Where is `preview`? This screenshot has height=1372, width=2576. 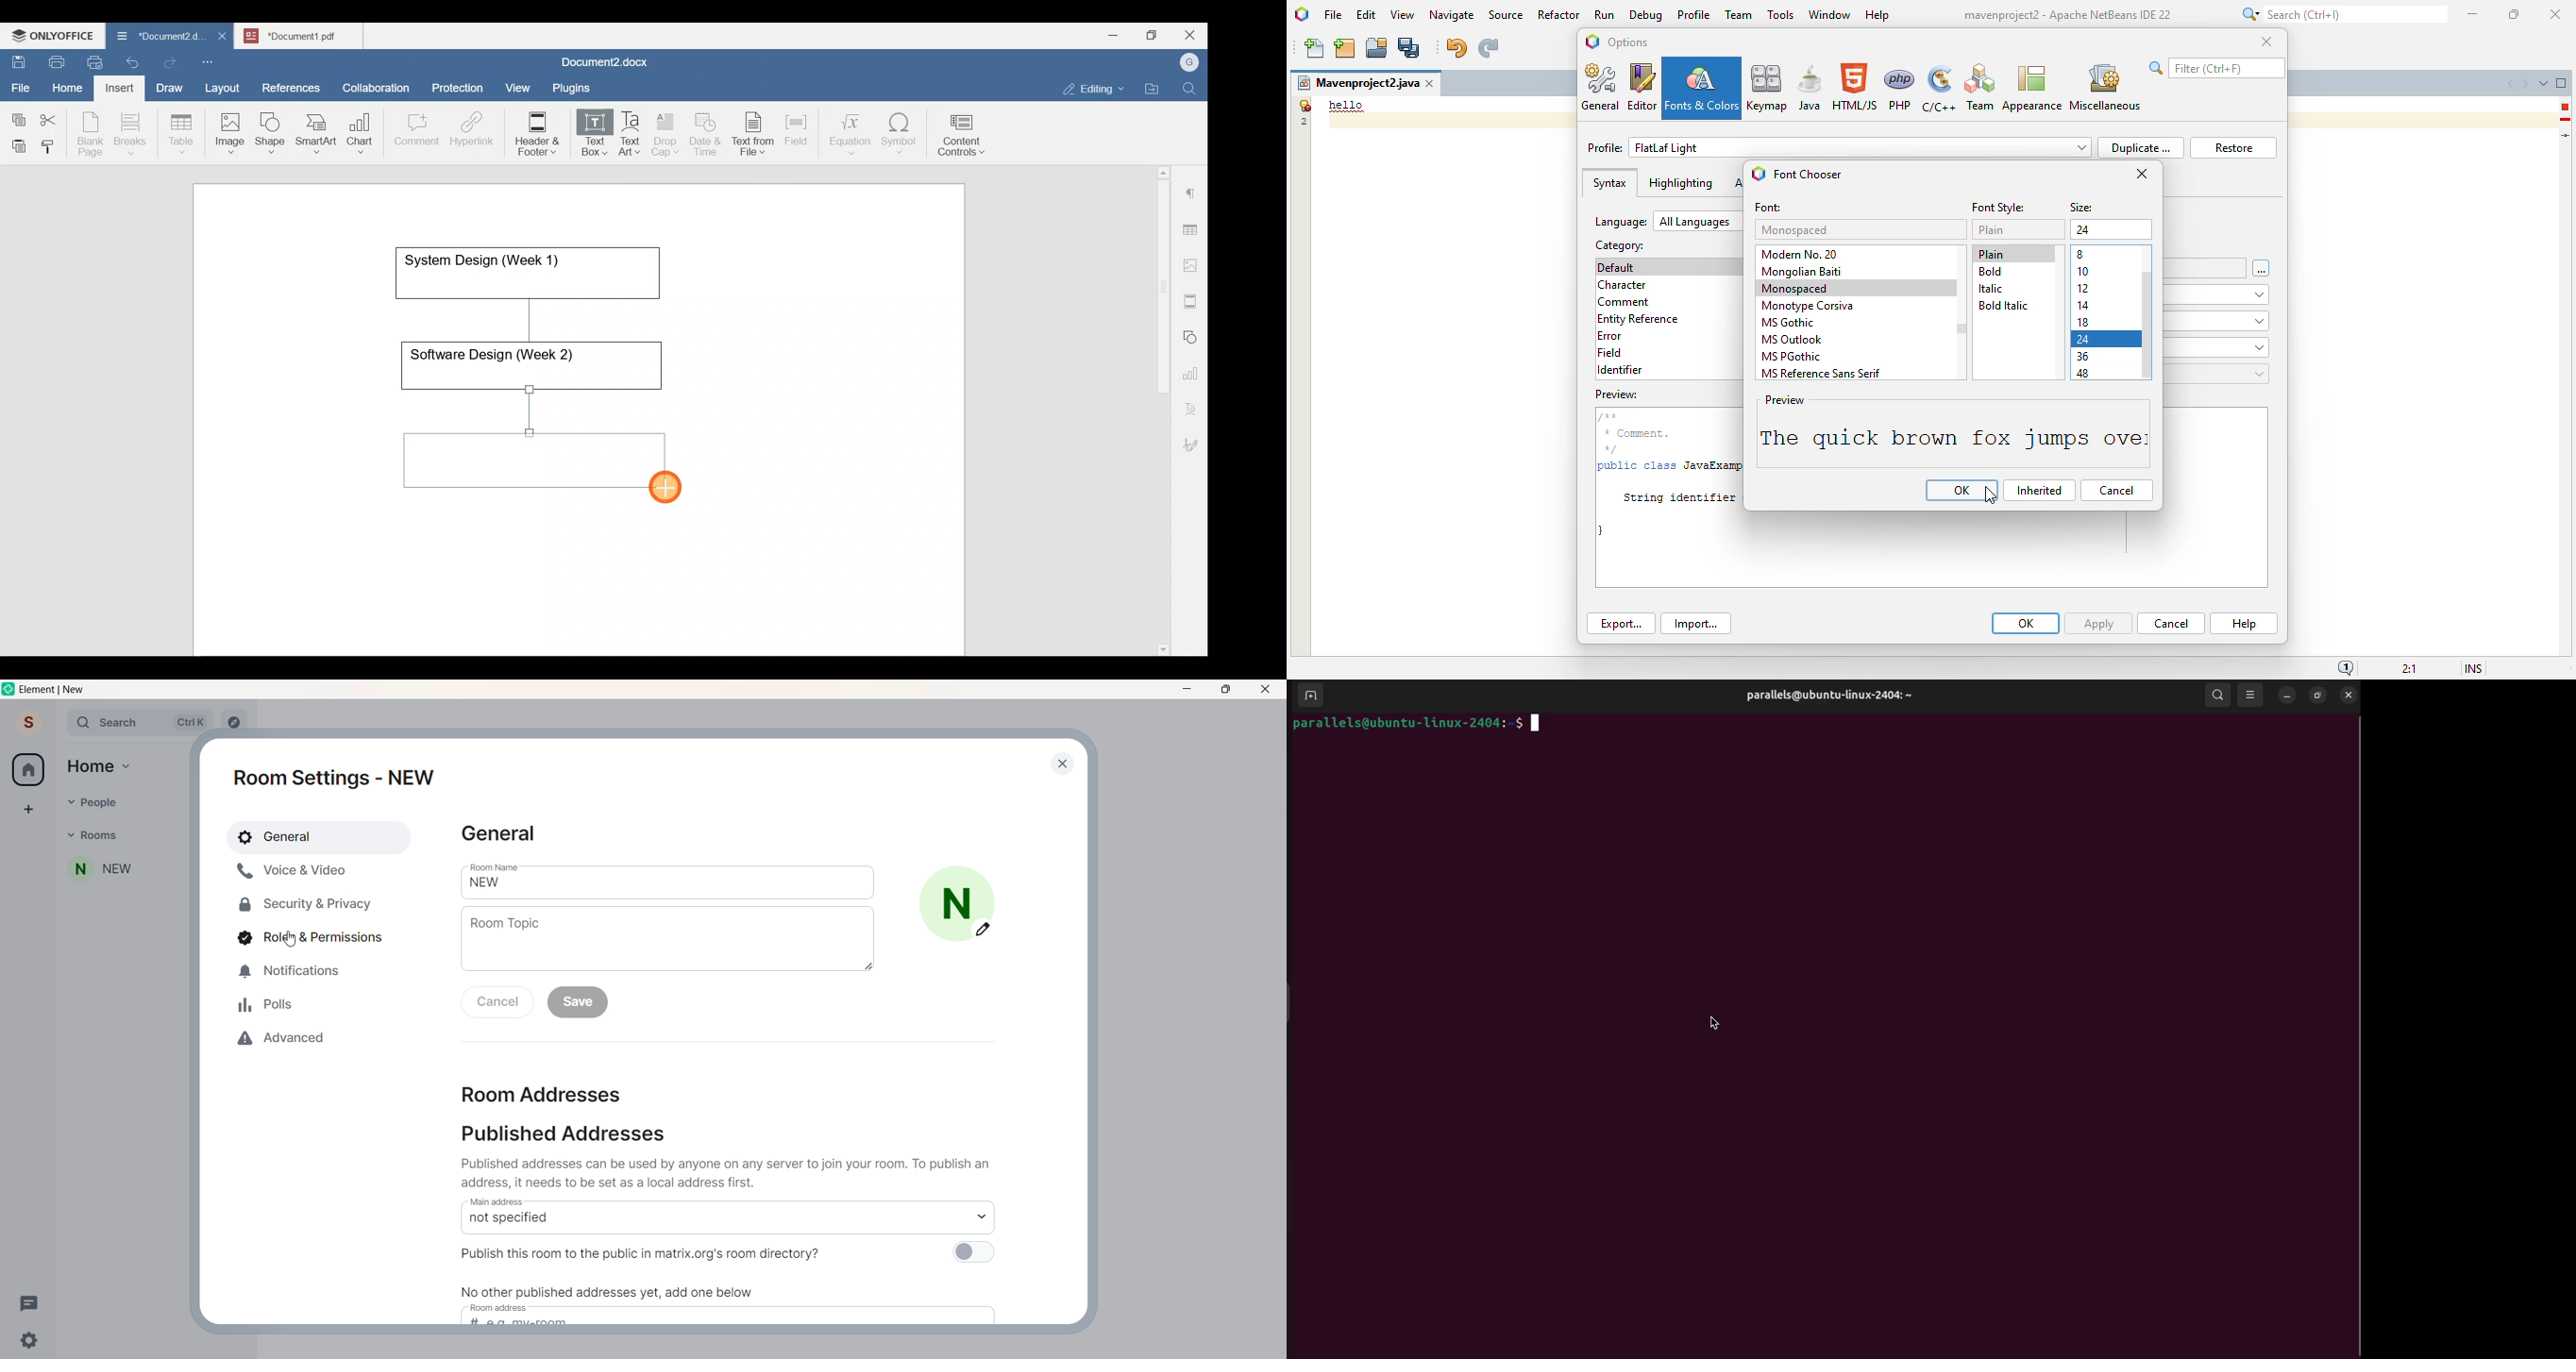 preview is located at coordinates (1619, 394).